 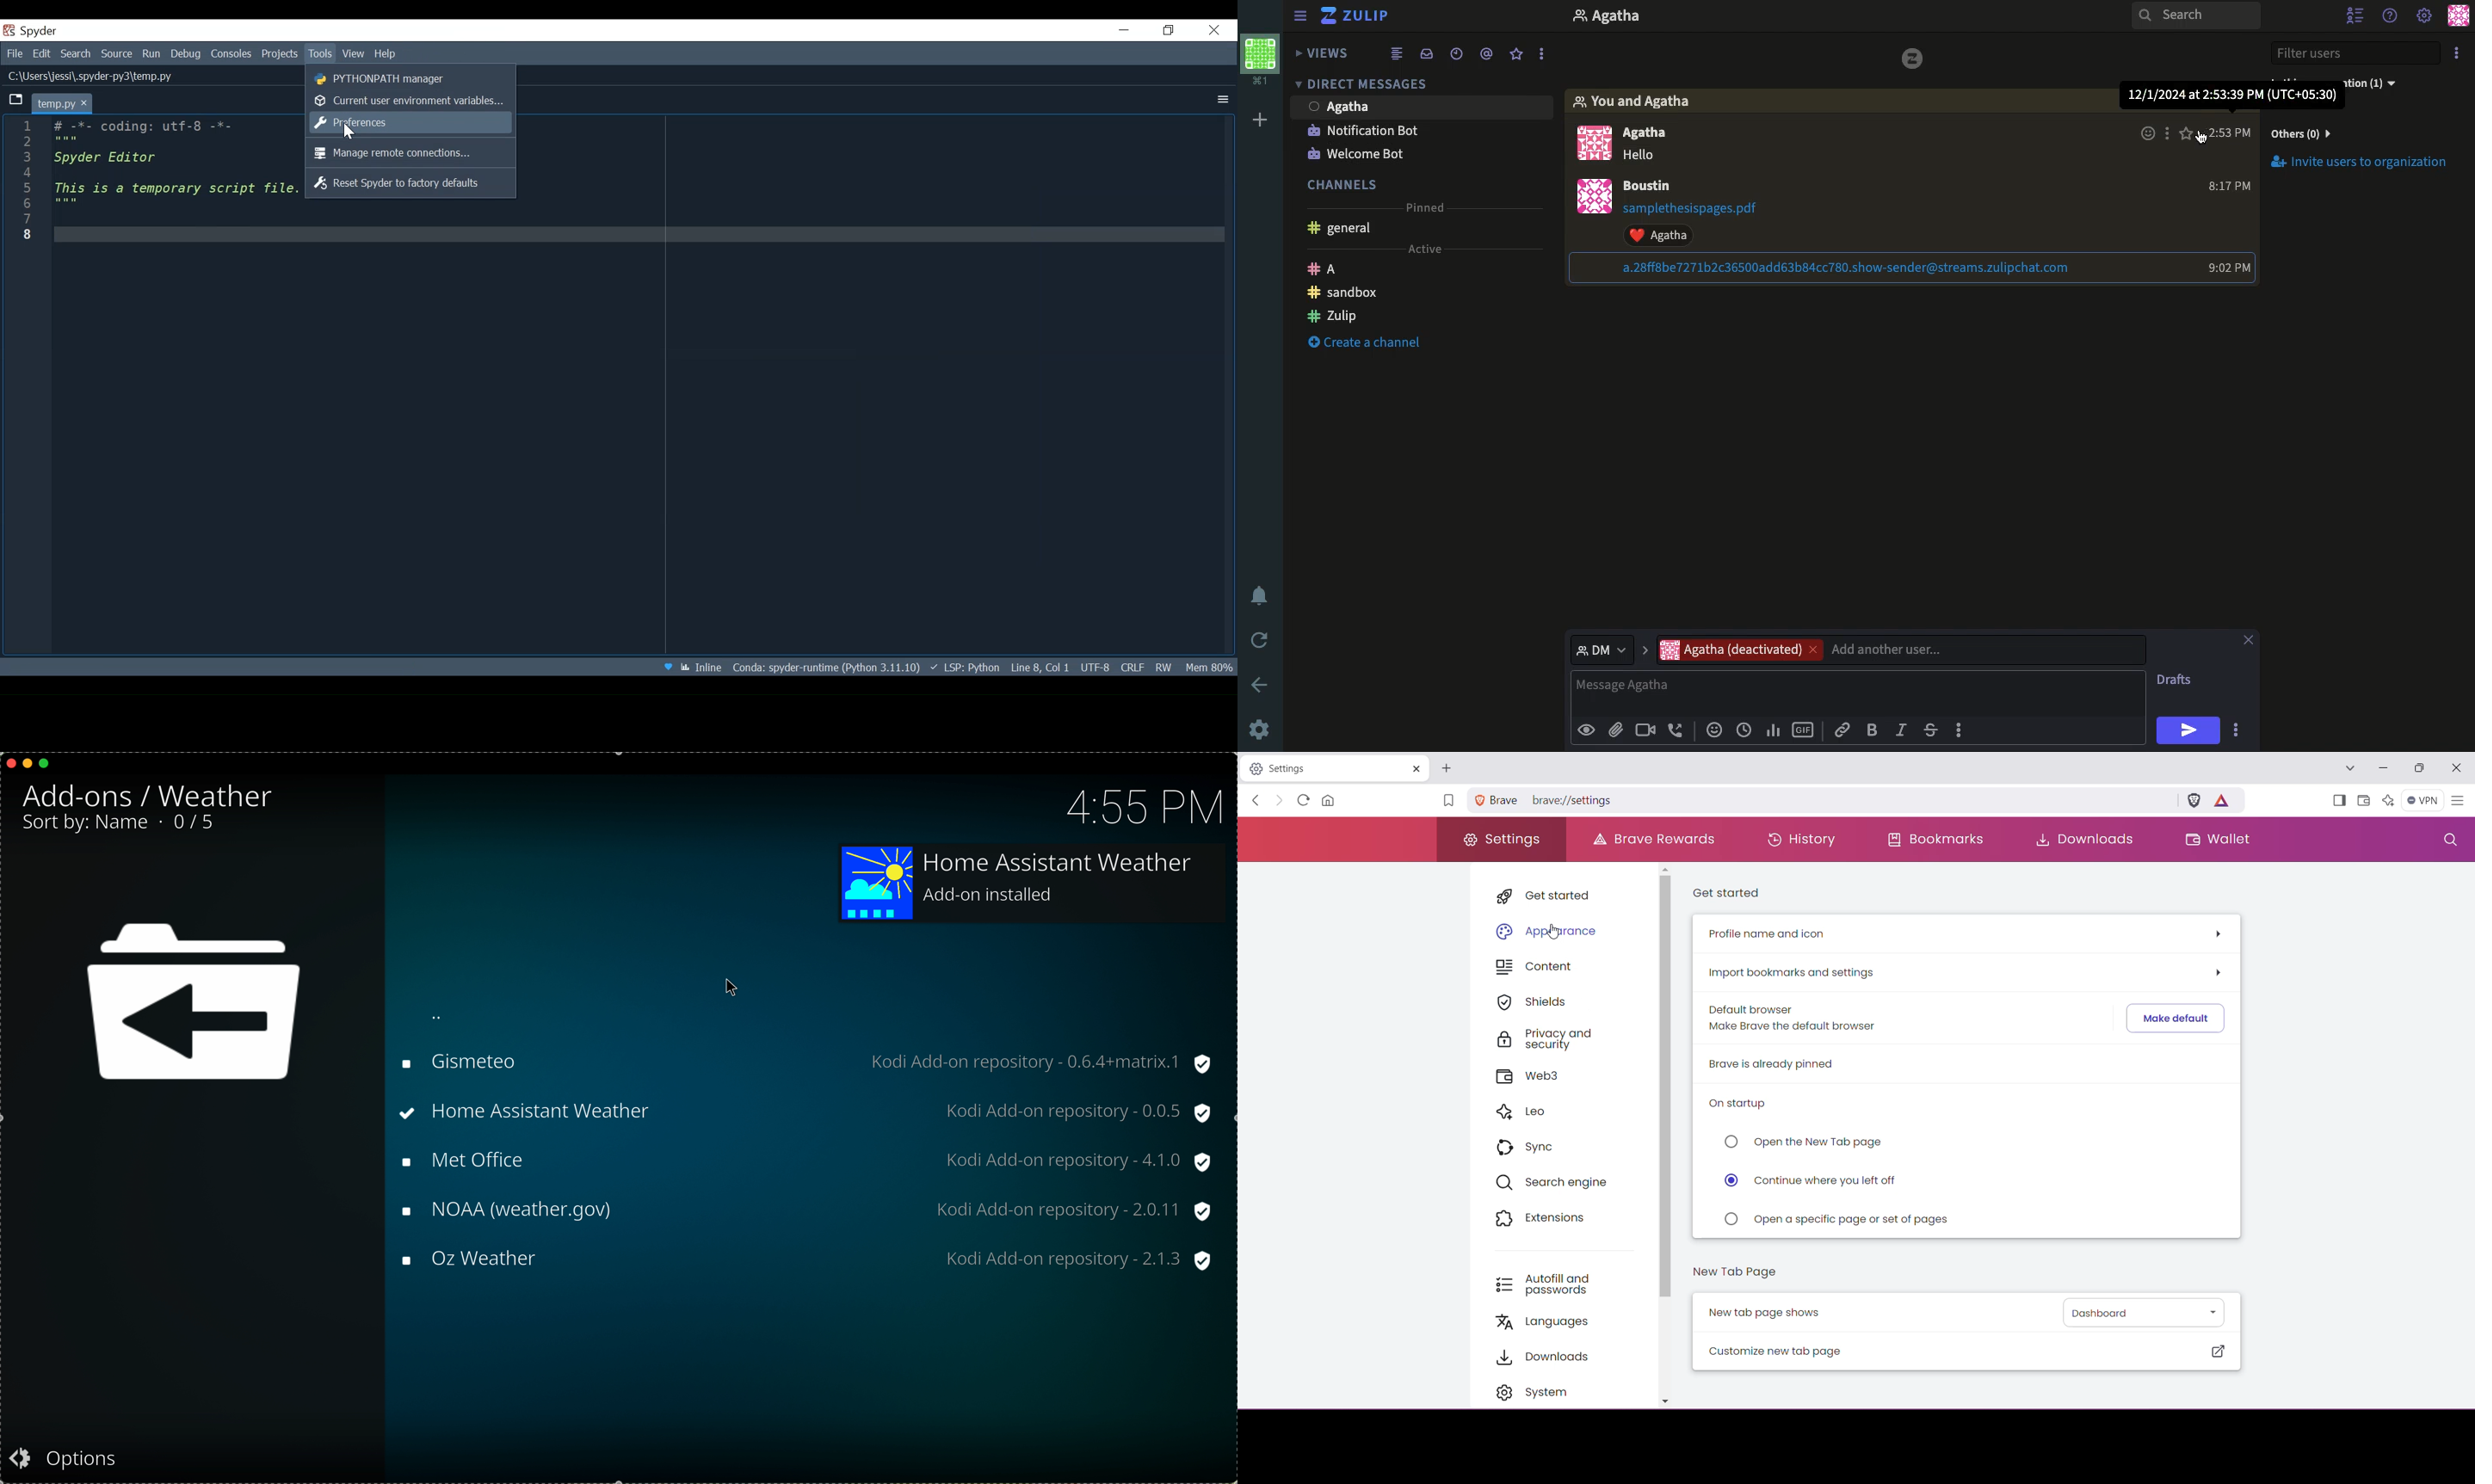 What do you see at coordinates (15, 99) in the screenshot?
I see `Browse tab` at bounding box center [15, 99].